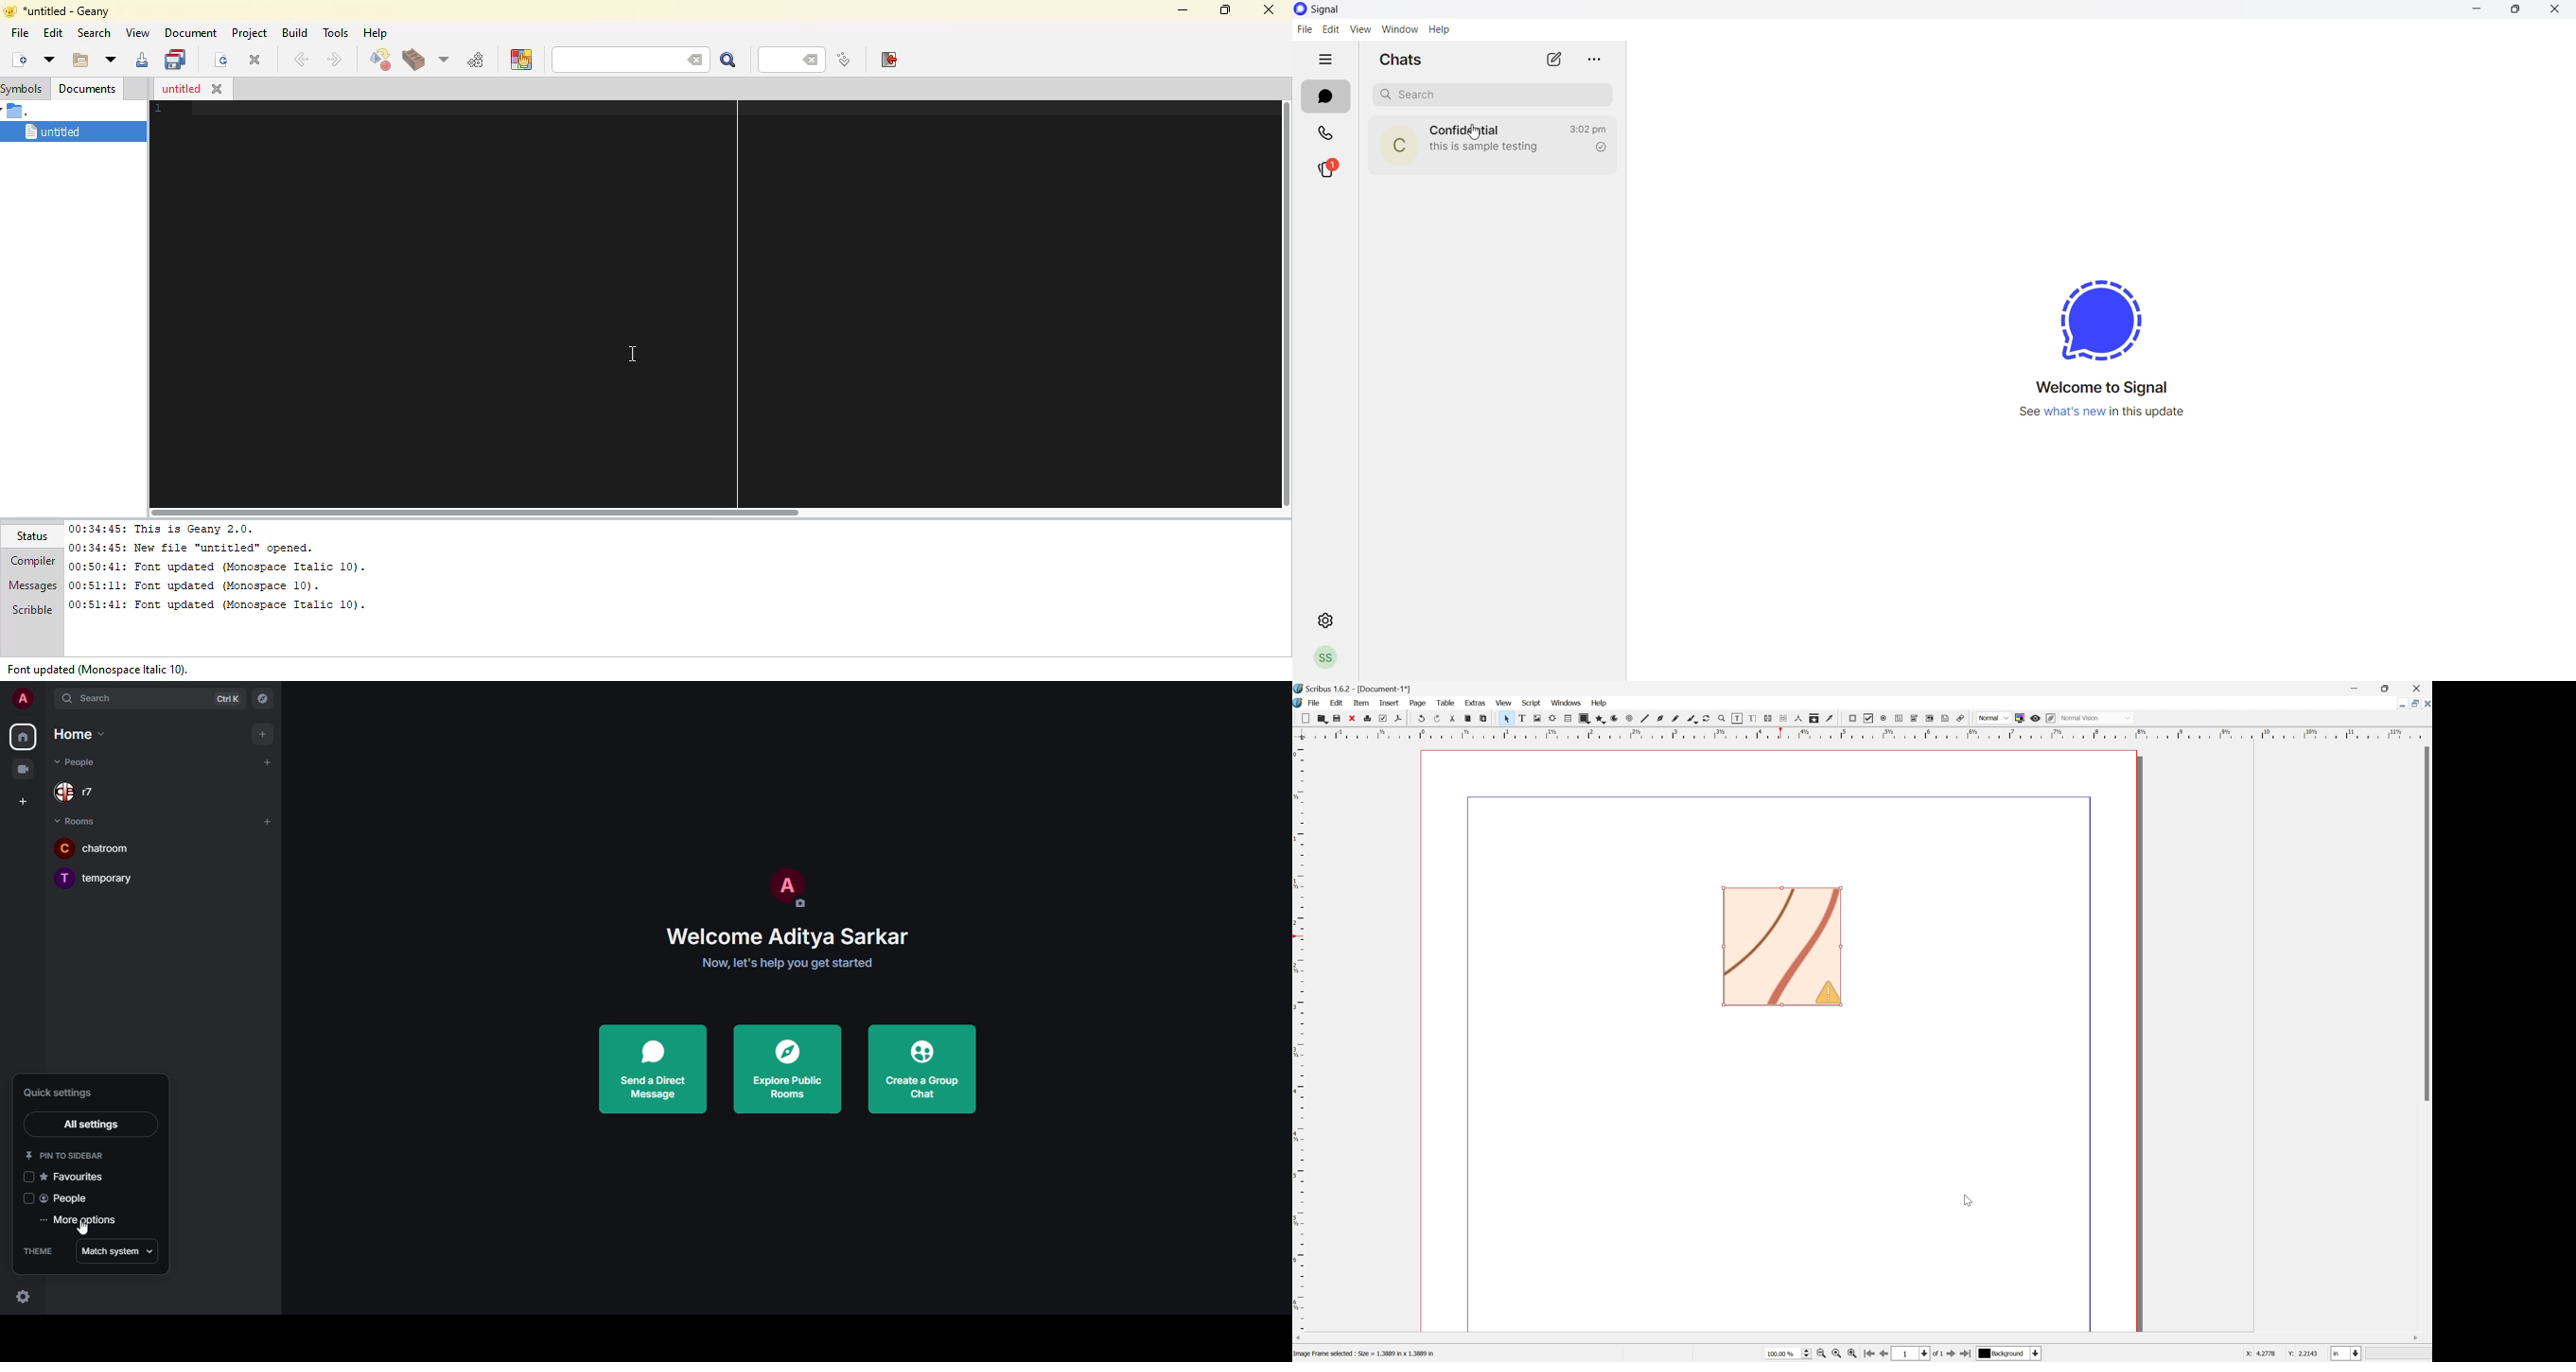 This screenshot has height=1372, width=2576. I want to click on signal logo, so click(2103, 316).